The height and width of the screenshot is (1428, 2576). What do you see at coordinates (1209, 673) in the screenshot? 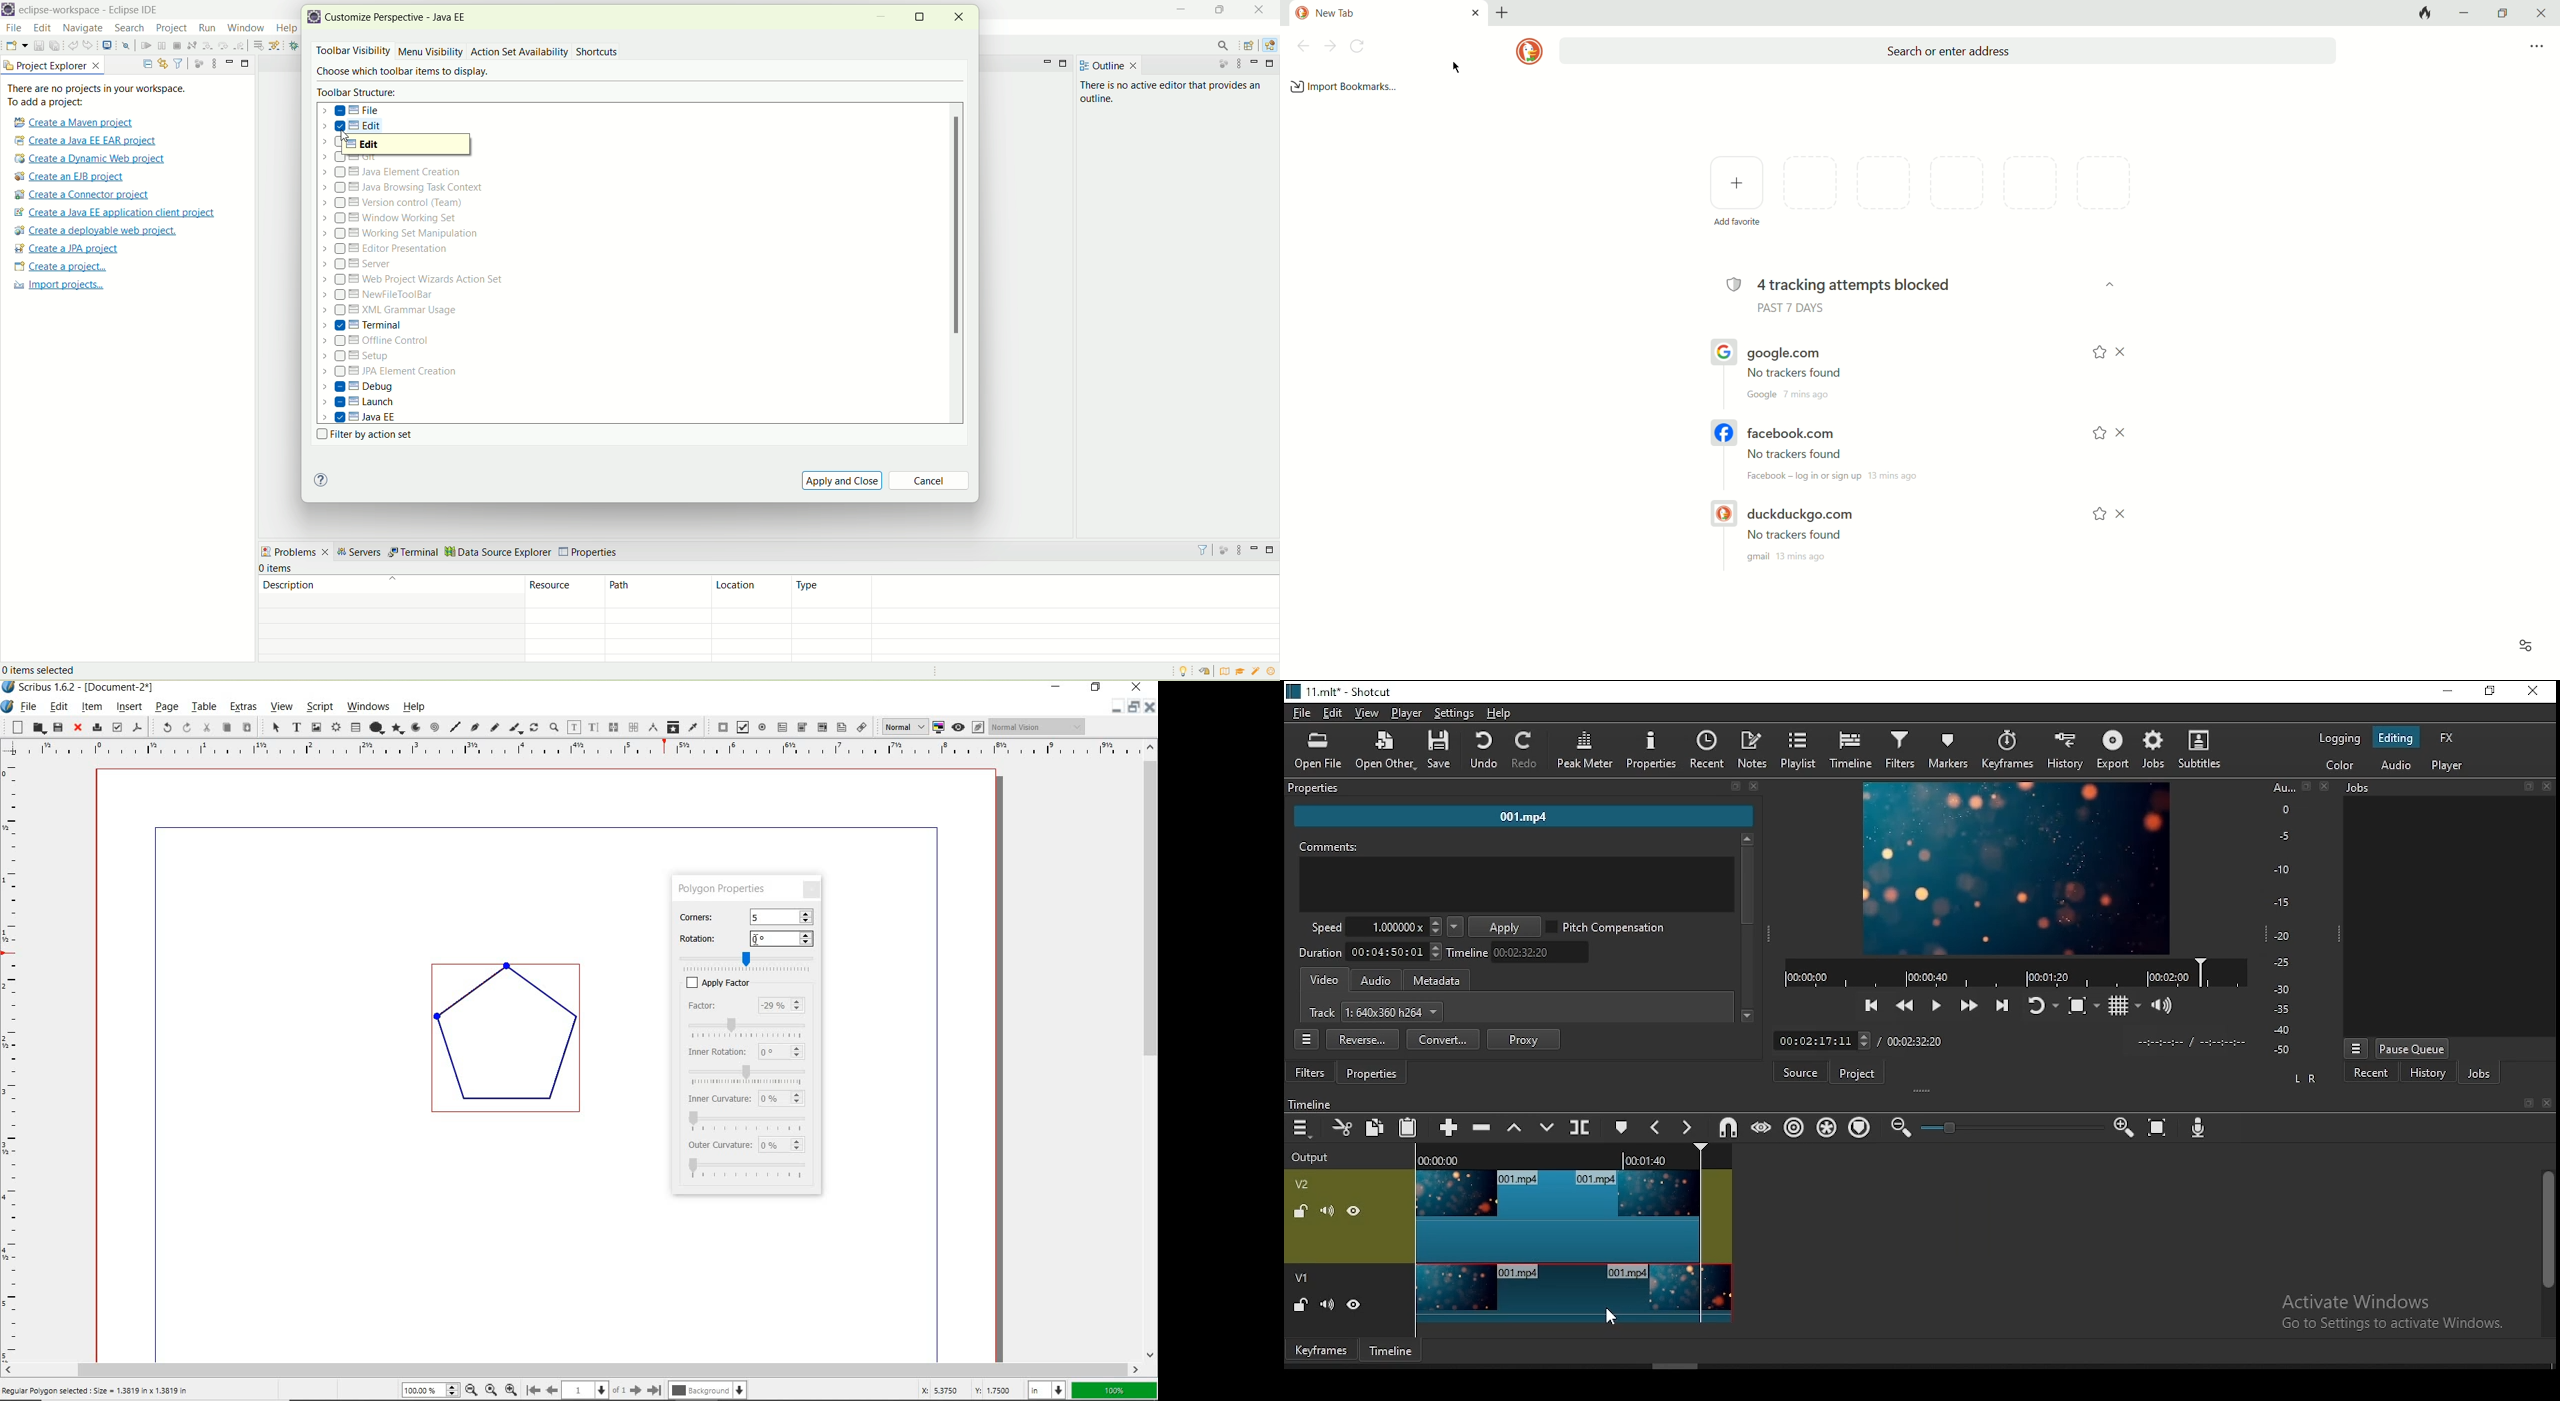
I see `restore welcome` at bounding box center [1209, 673].